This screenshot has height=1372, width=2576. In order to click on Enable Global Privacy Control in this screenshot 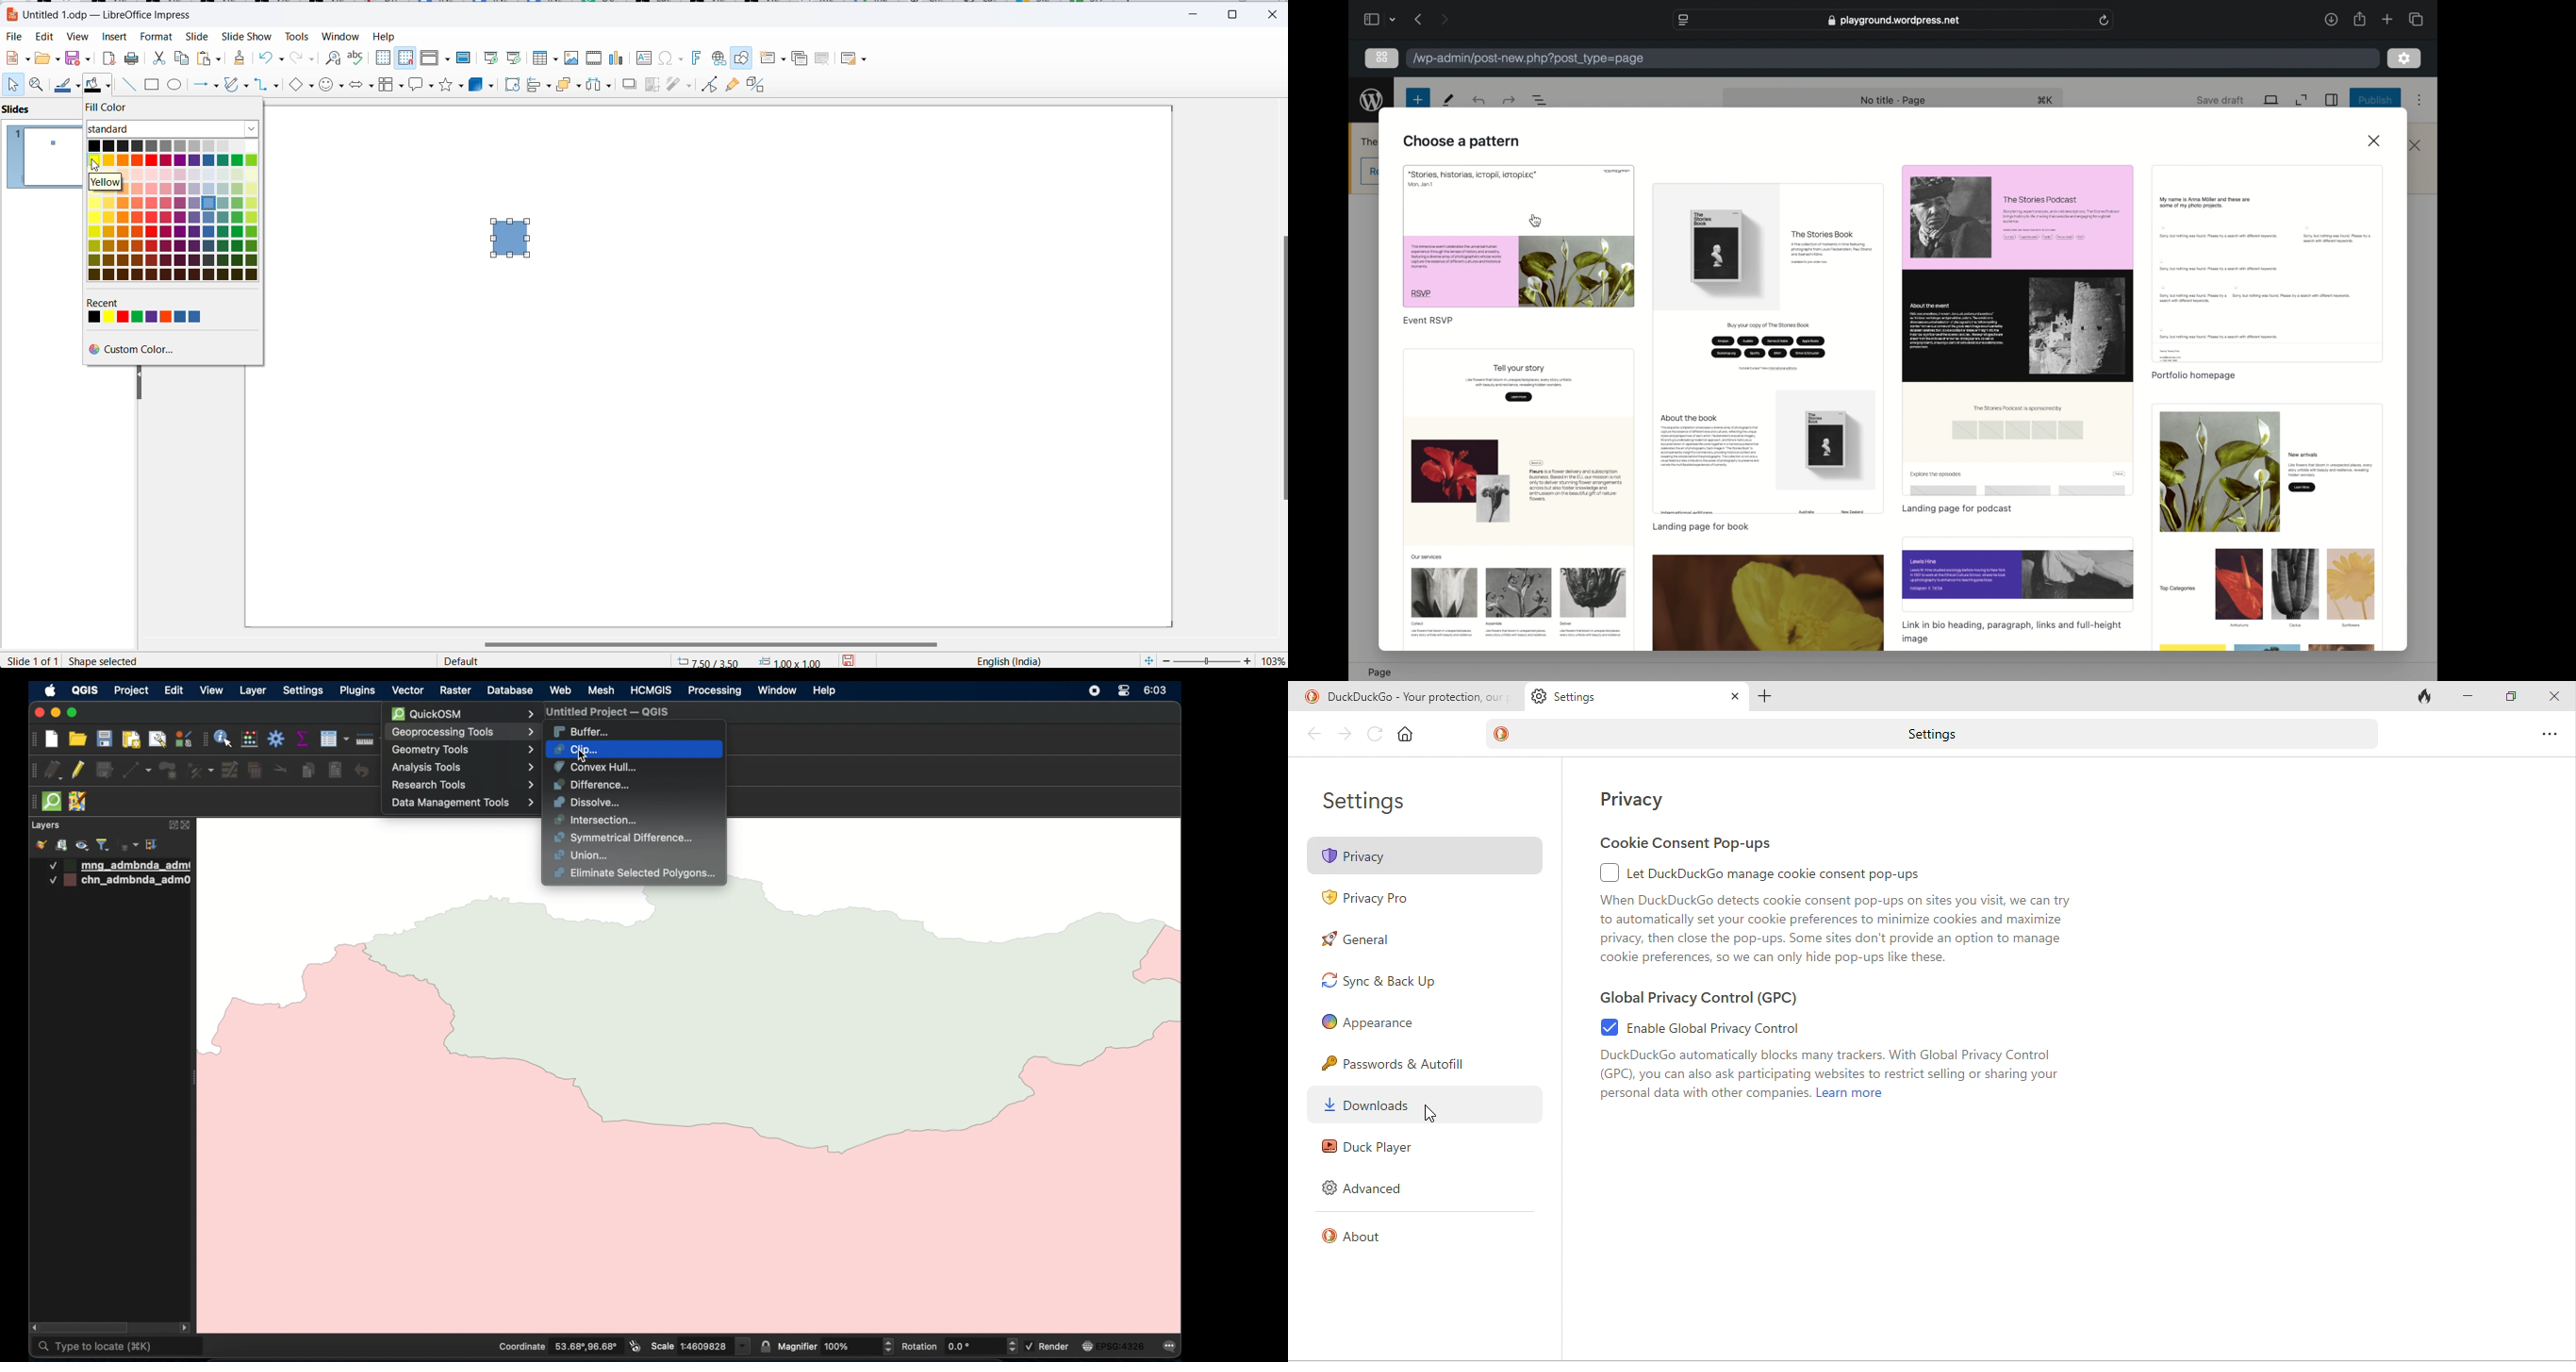, I will do `click(1719, 1027)`.